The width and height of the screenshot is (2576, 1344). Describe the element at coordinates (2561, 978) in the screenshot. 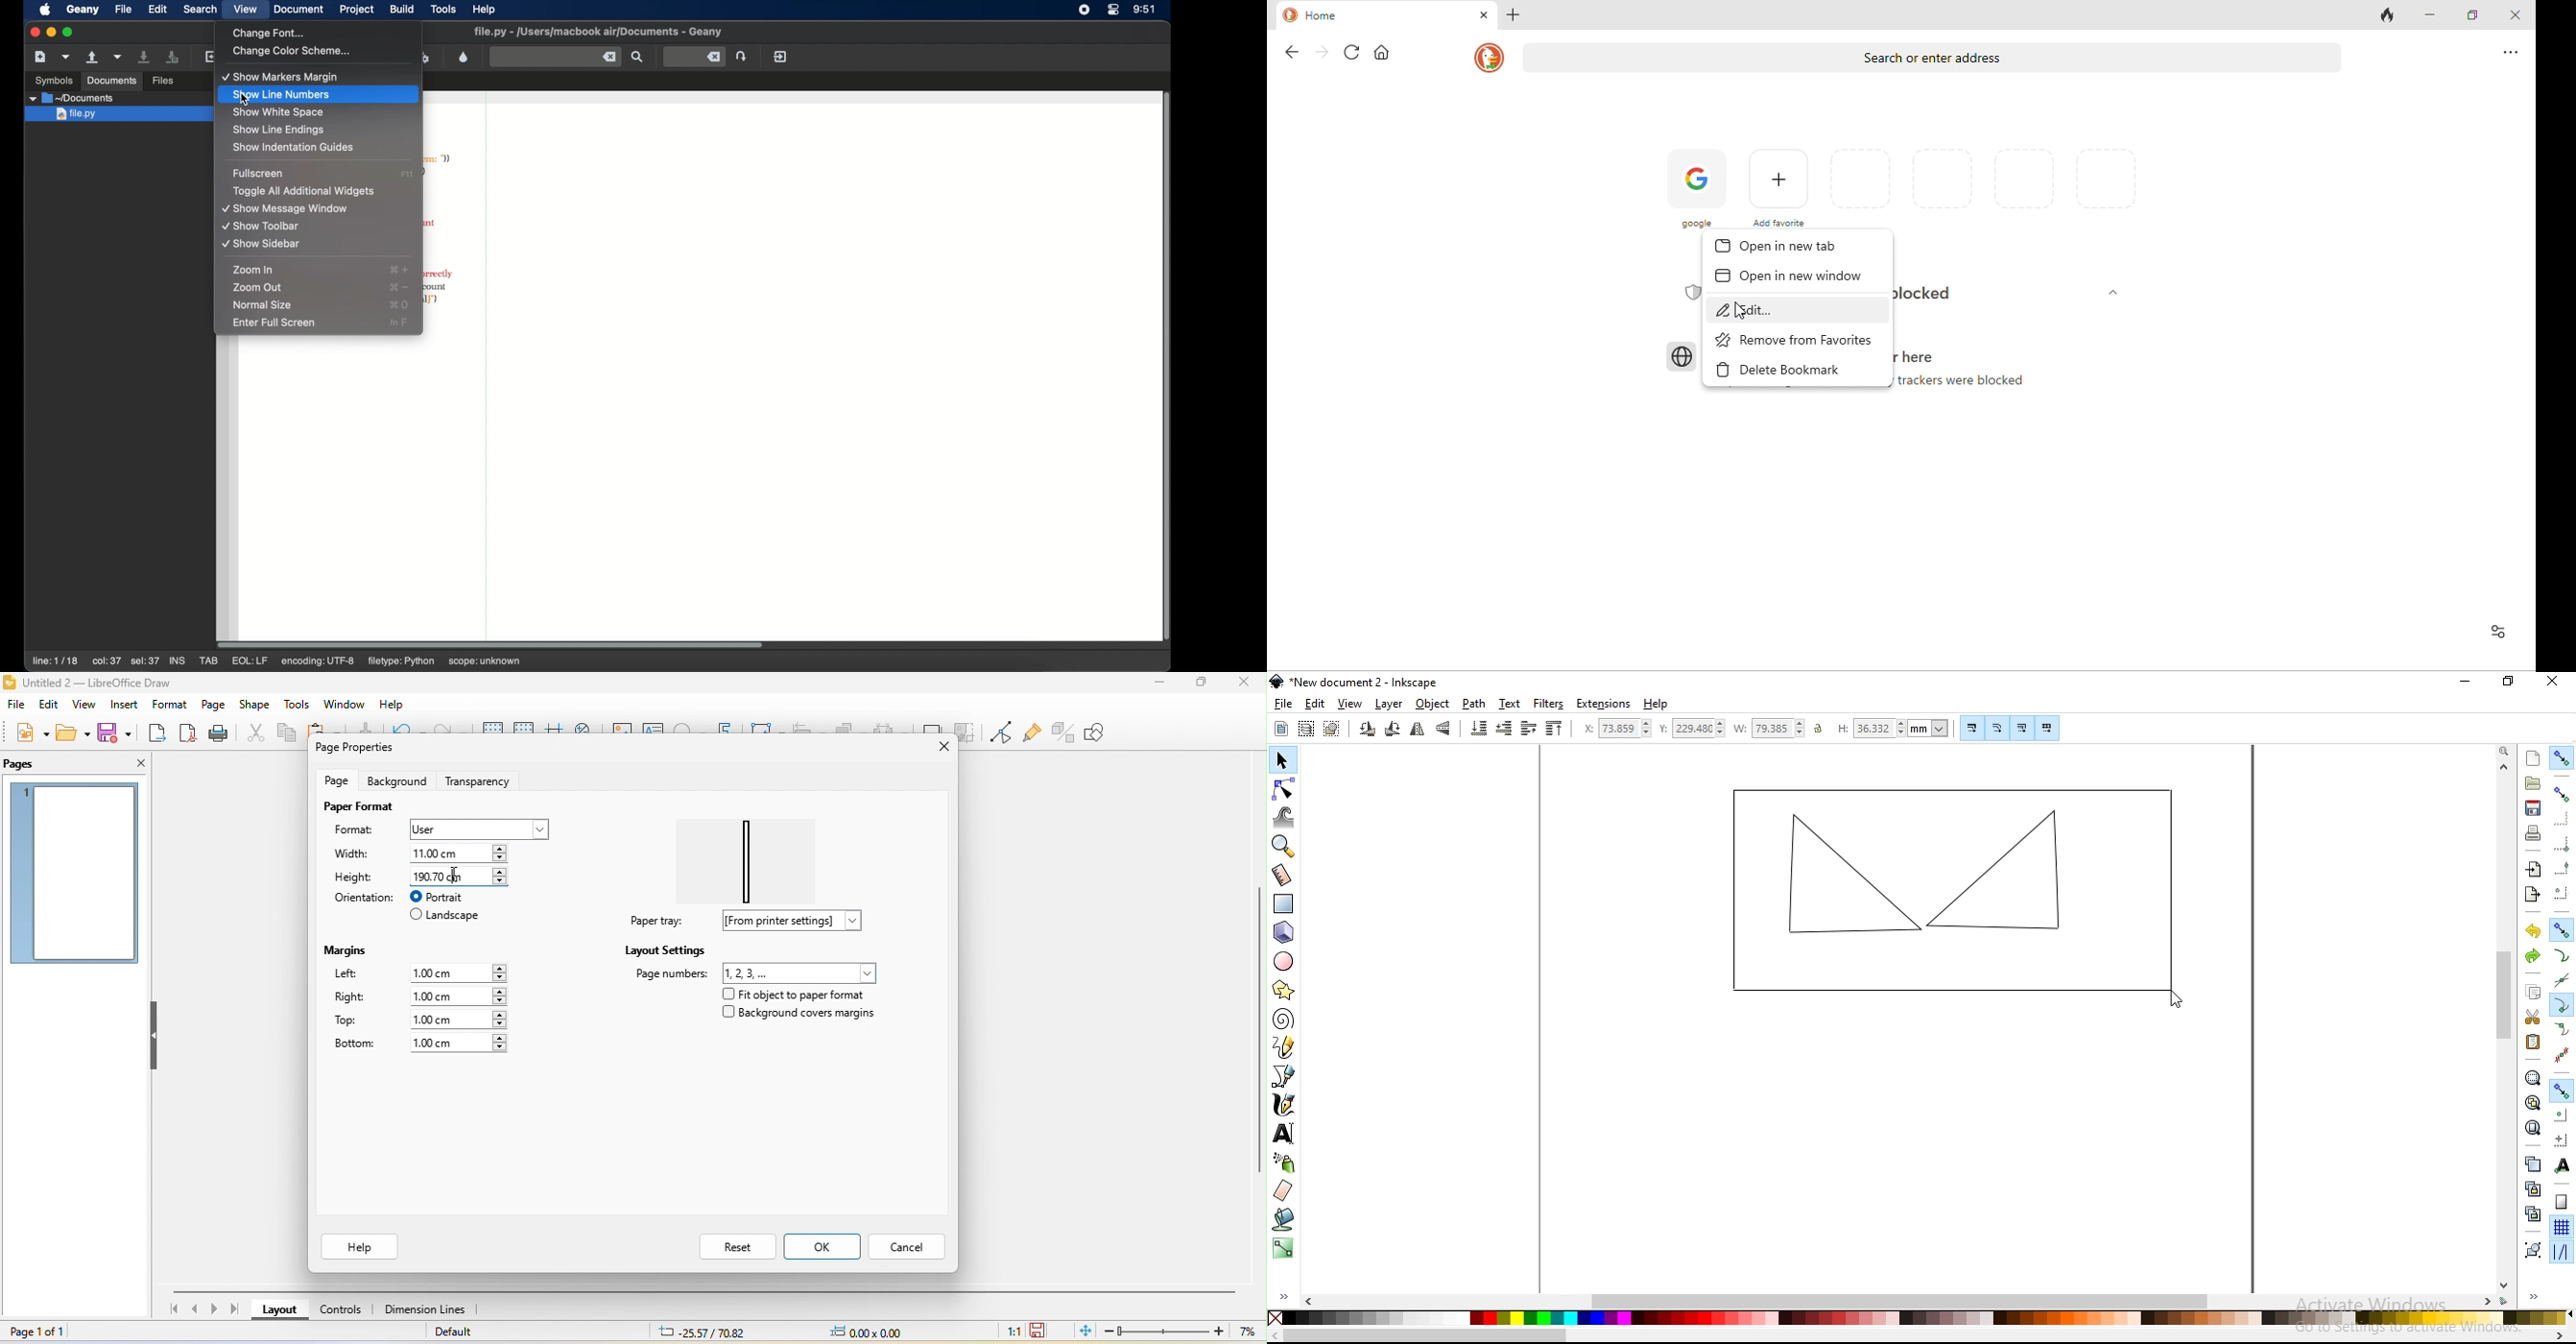

I see `snap to path intersections` at that location.